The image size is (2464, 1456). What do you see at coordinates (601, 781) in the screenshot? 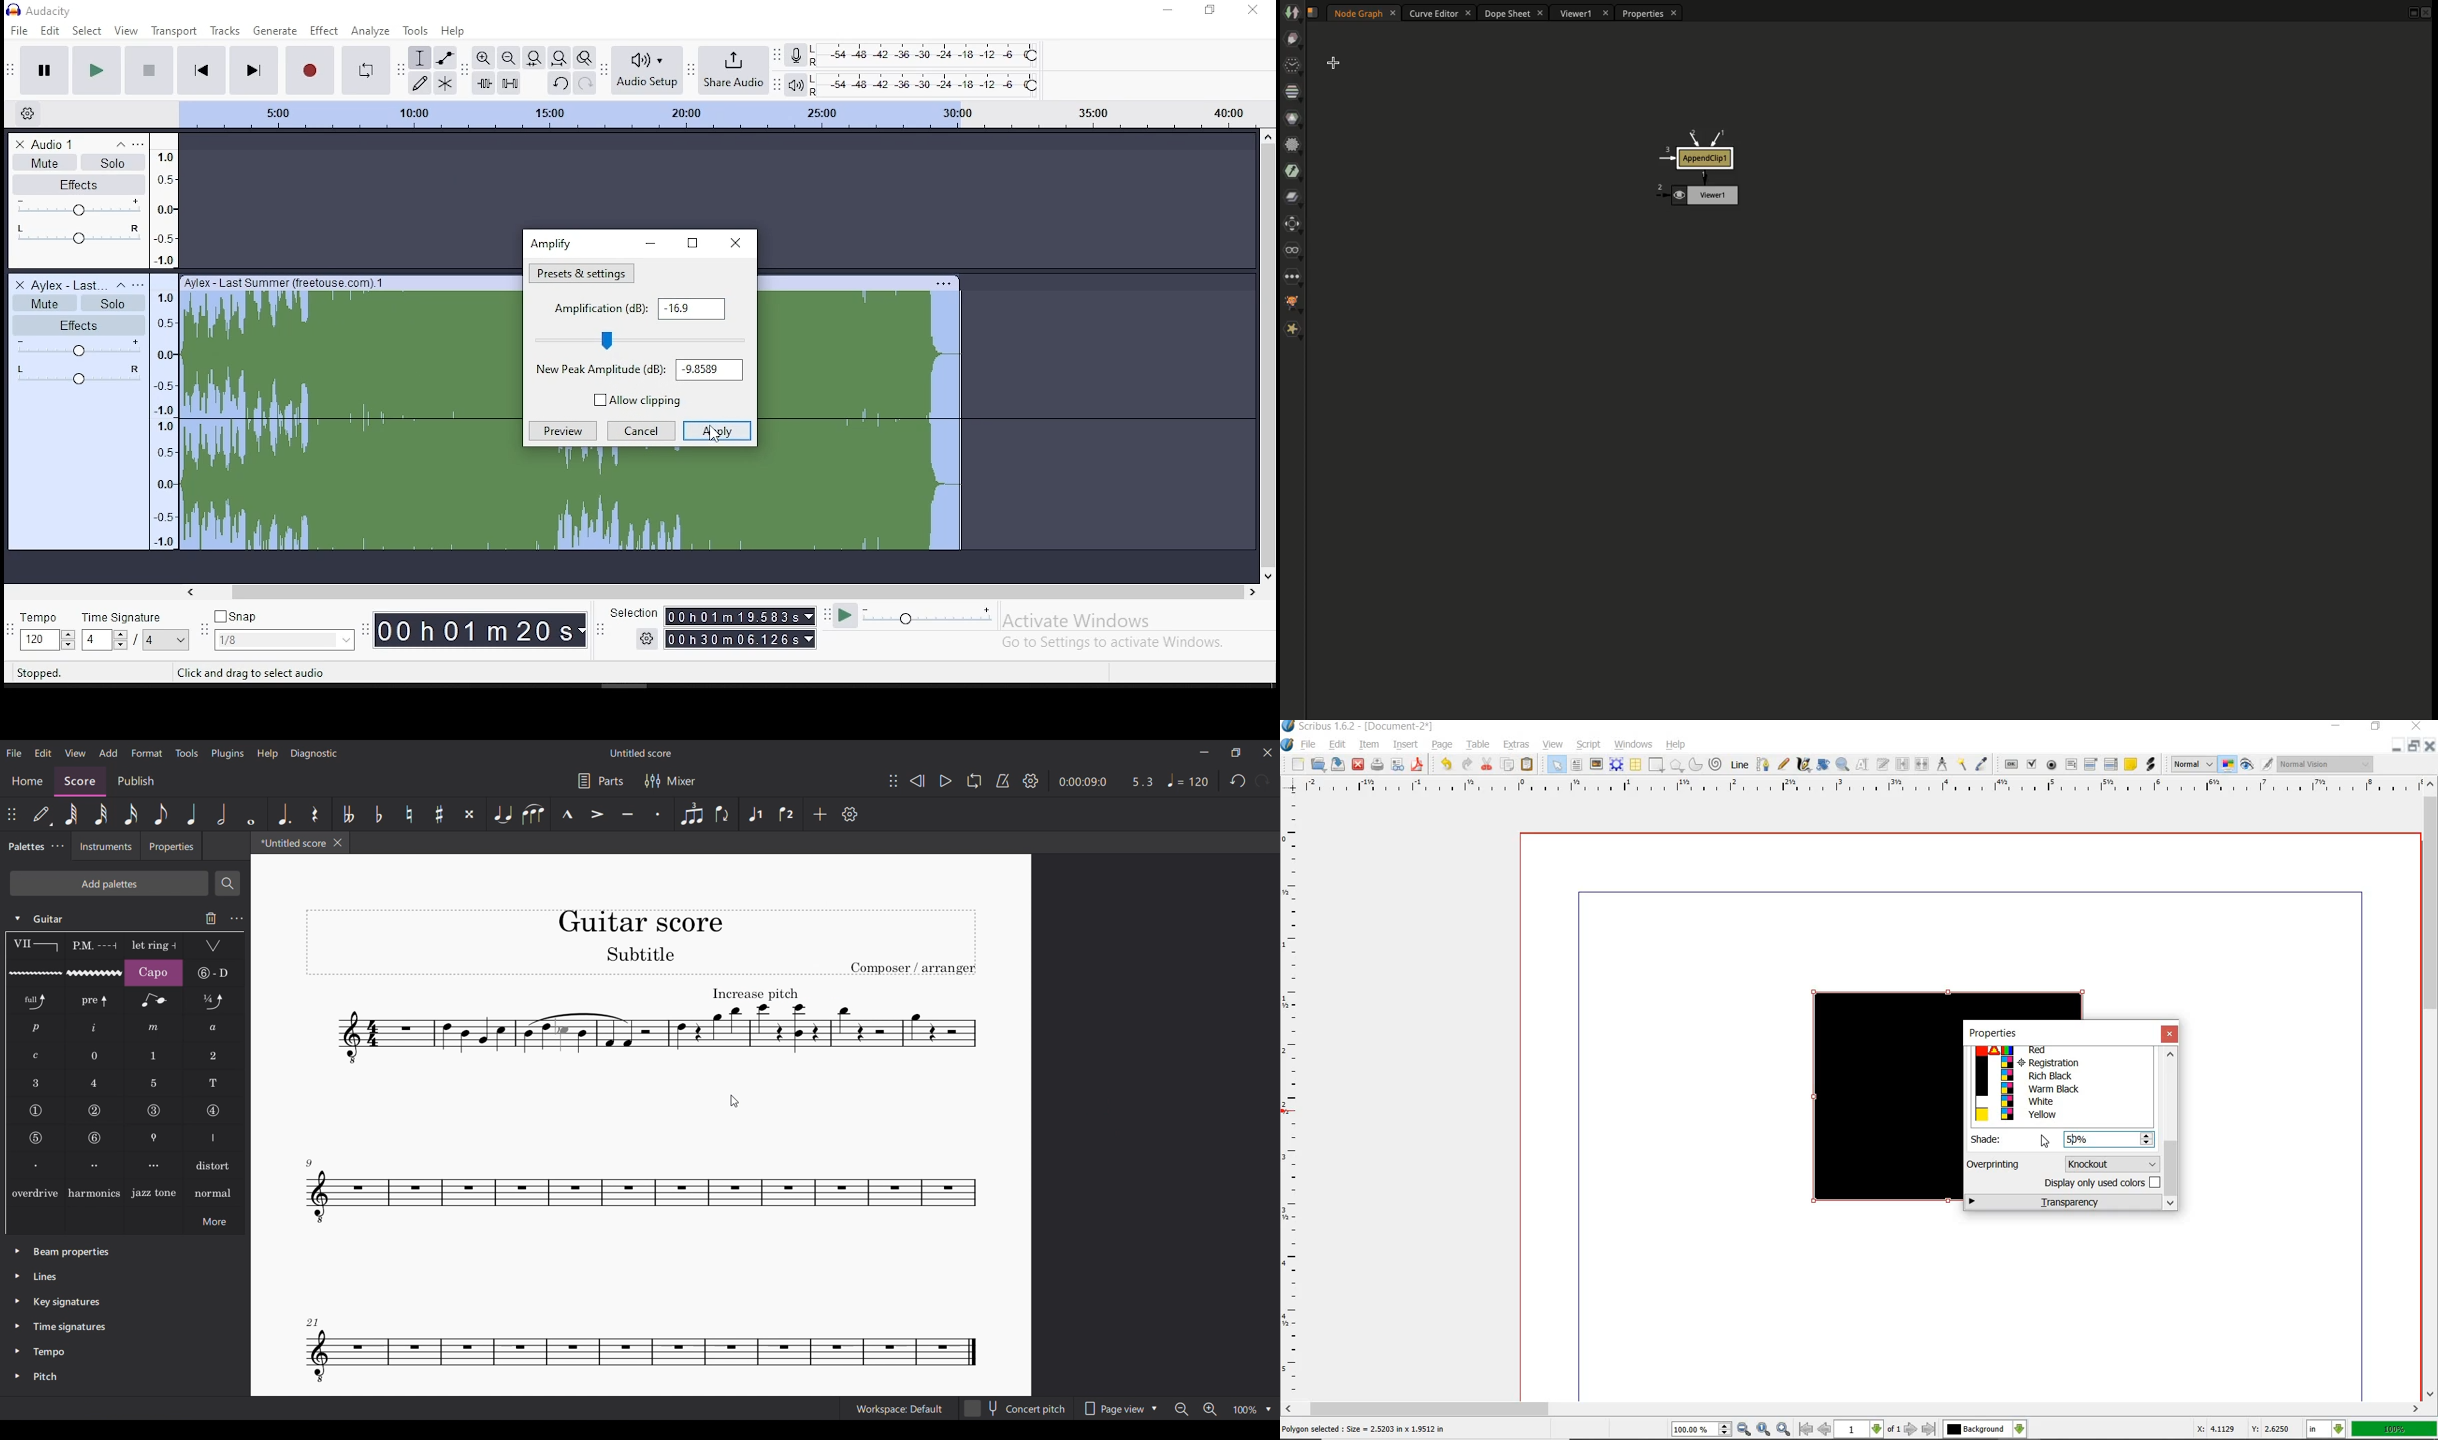
I see `Parts settings` at bounding box center [601, 781].